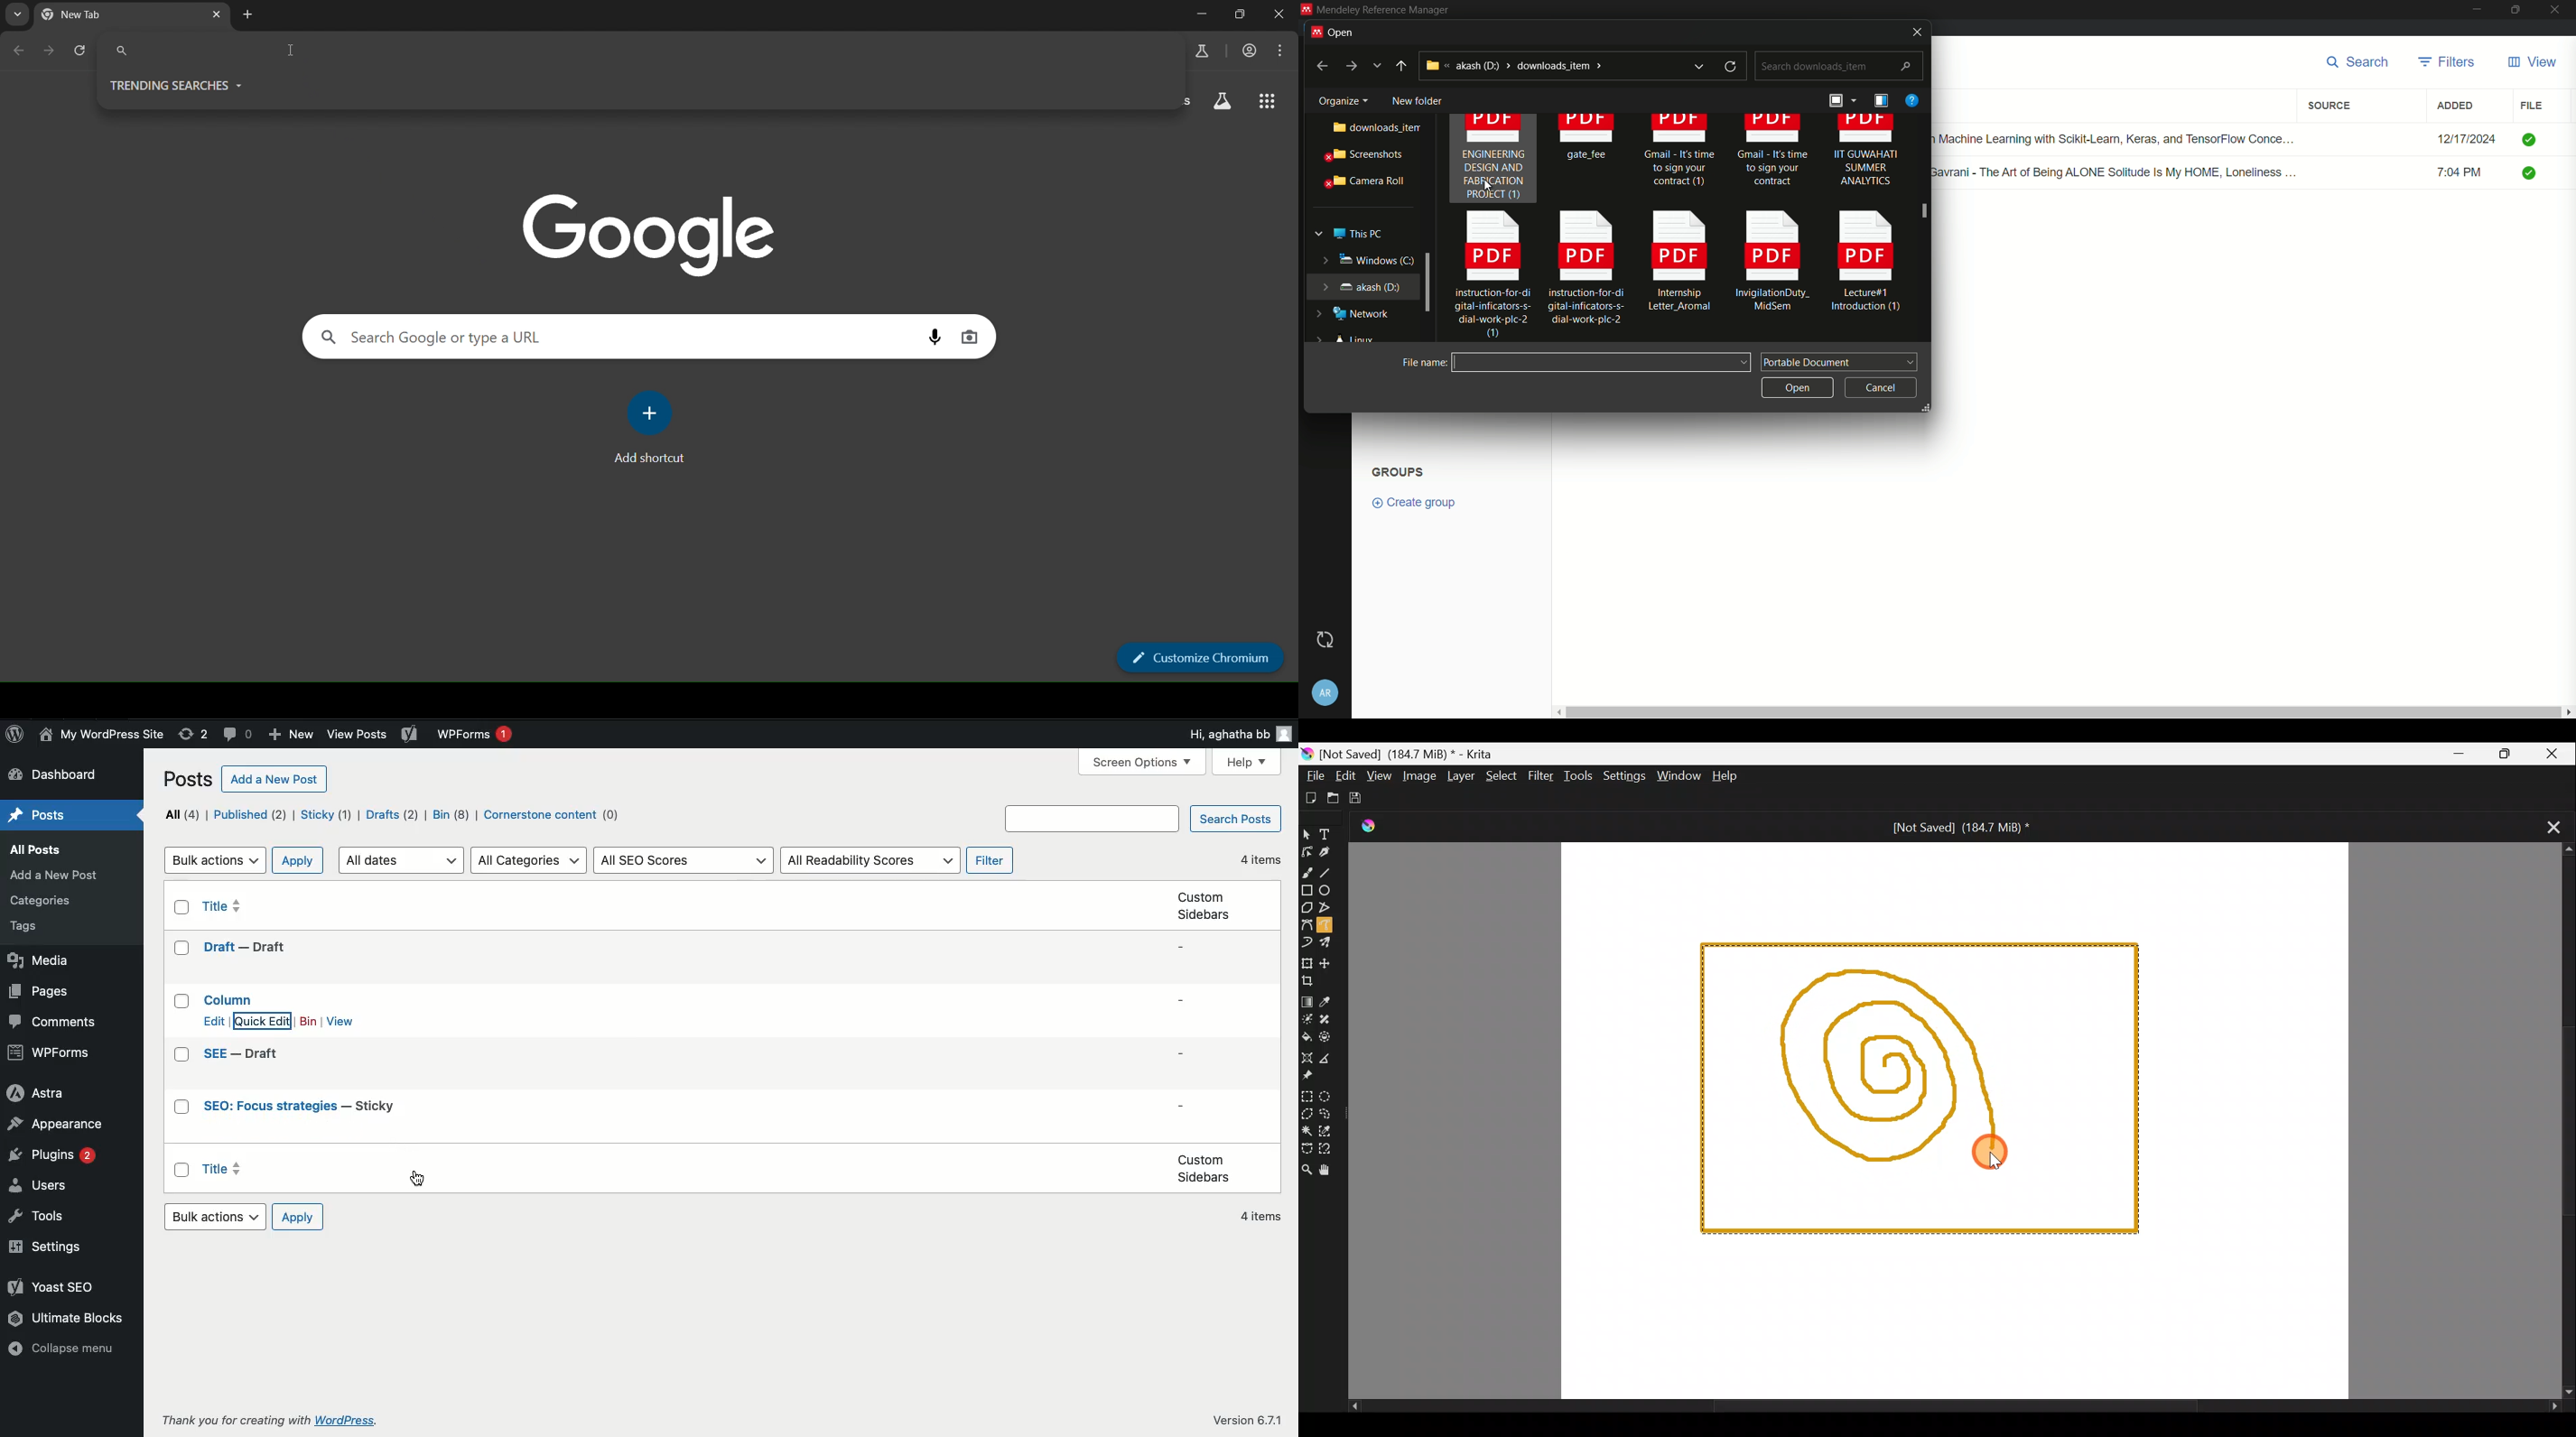 This screenshot has height=1456, width=2576. What do you see at coordinates (1330, 909) in the screenshot?
I see `Polyline tool` at bounding box center [1330, 909].